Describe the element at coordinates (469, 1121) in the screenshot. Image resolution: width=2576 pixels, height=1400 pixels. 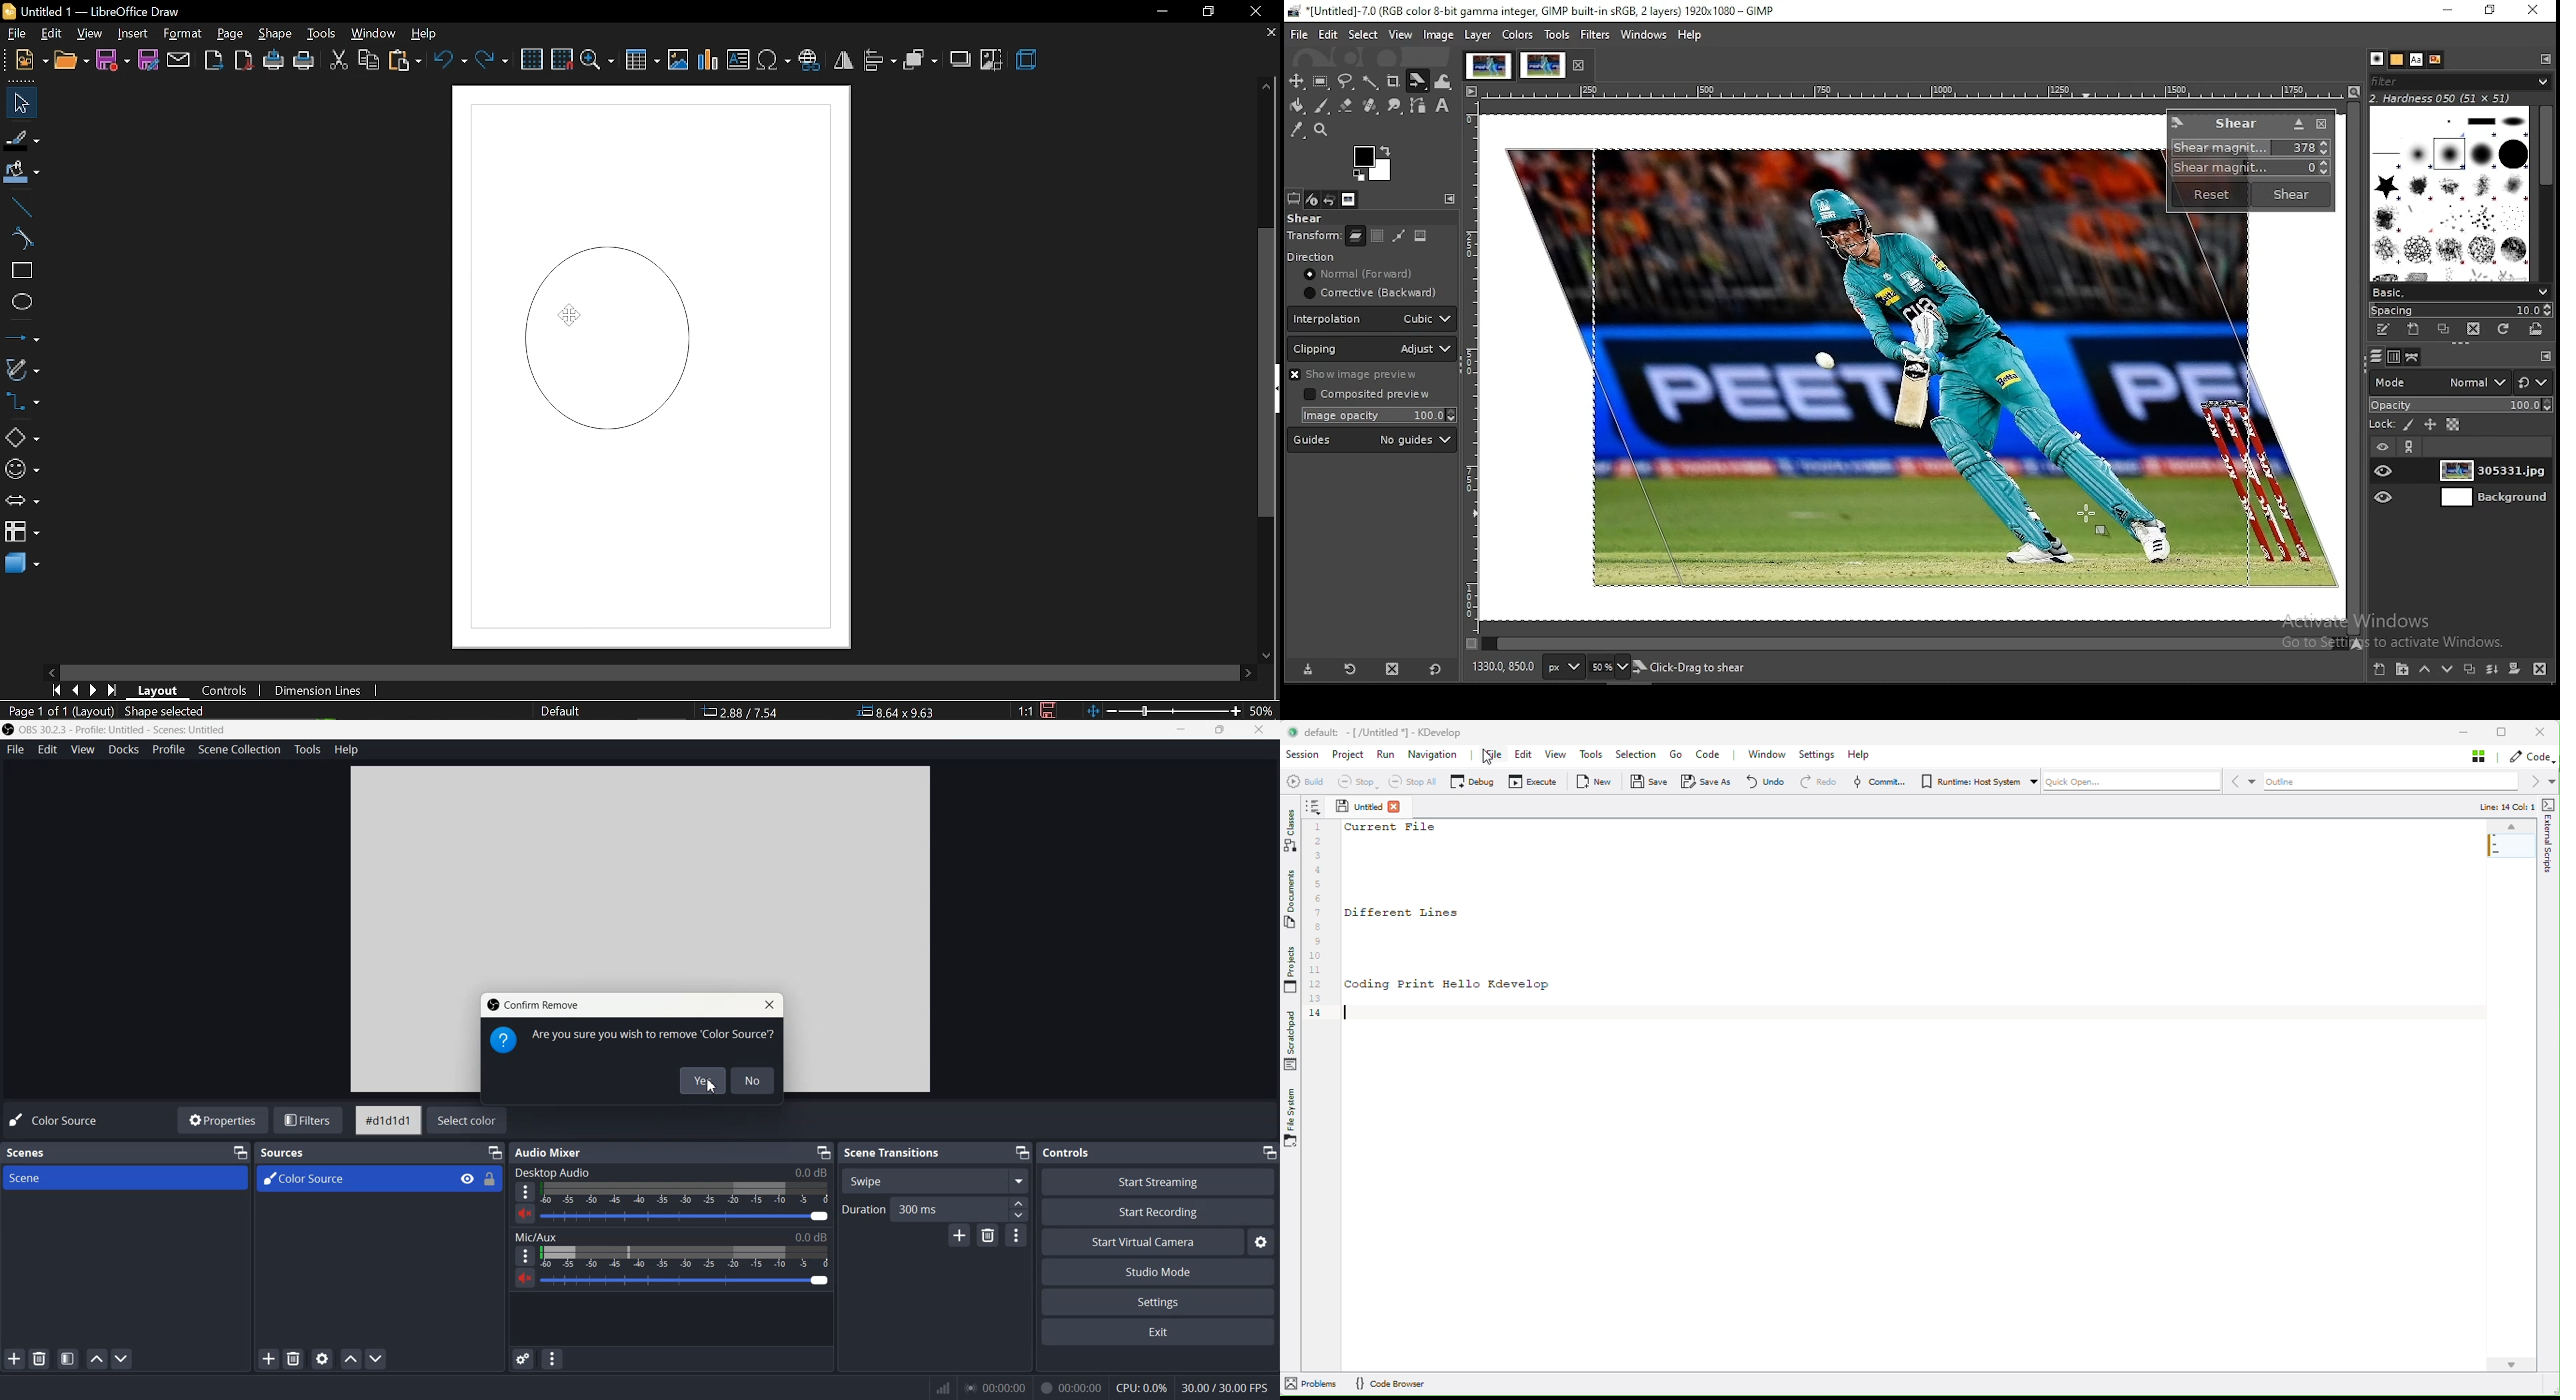
I see `Select color` at that location.